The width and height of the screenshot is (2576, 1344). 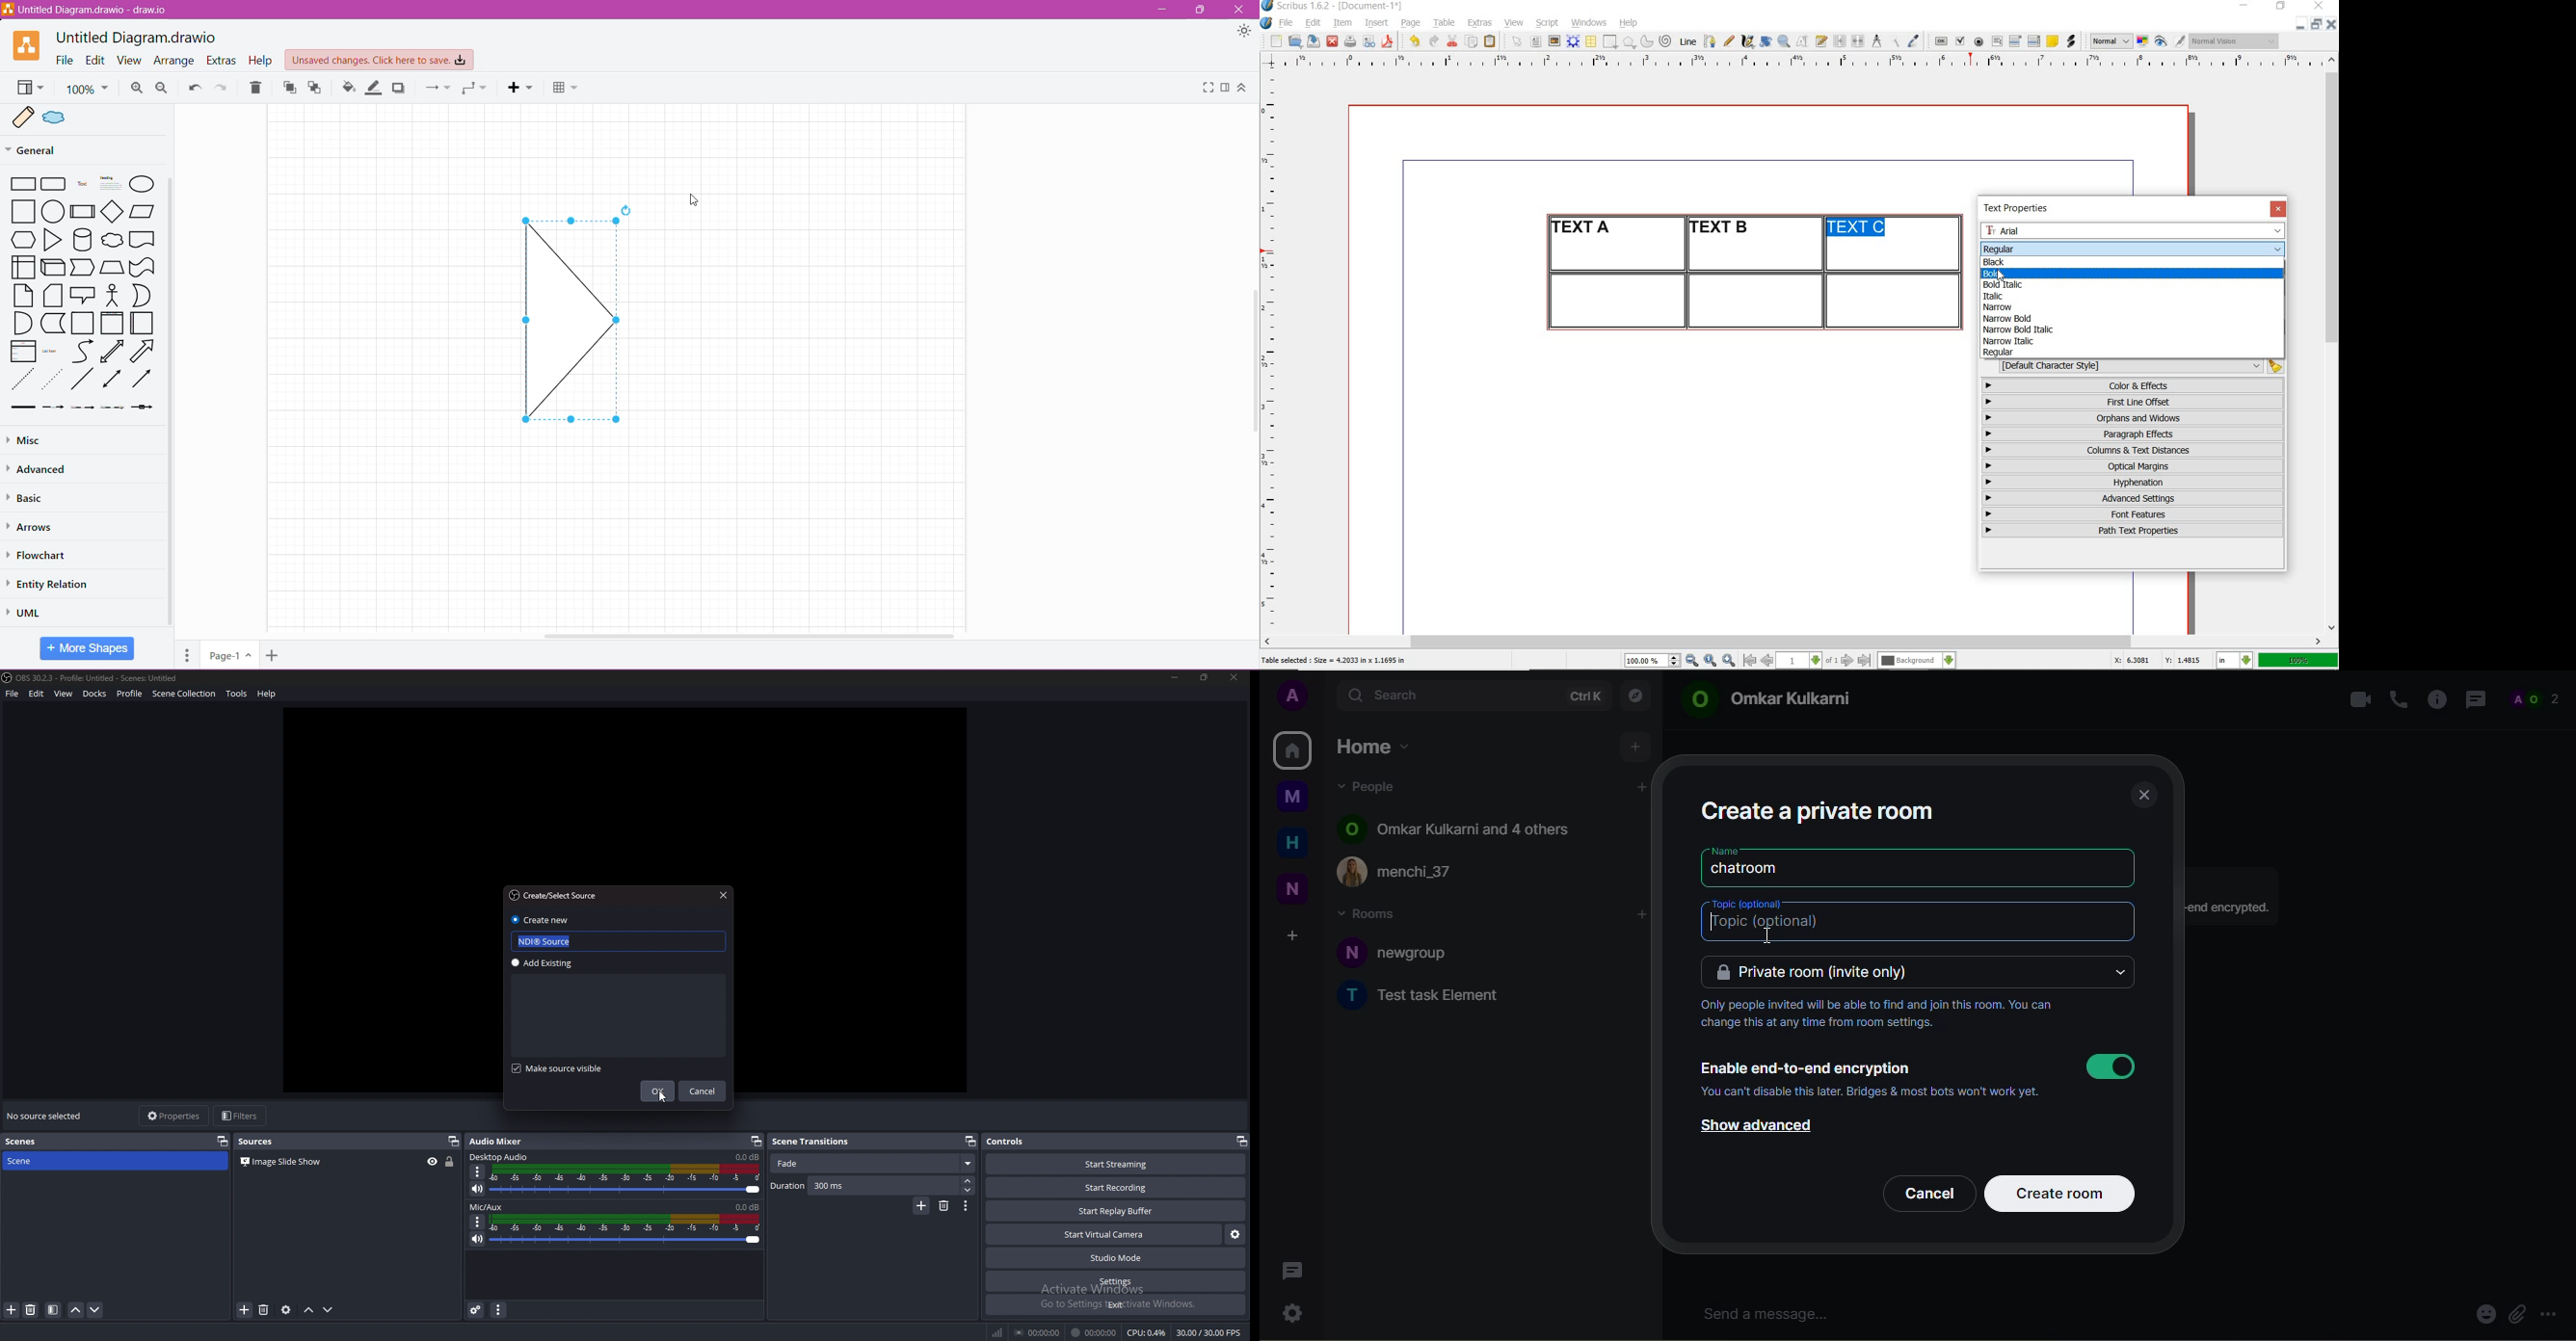 I want to click on desktop audio, so click(x=501, y=1156).